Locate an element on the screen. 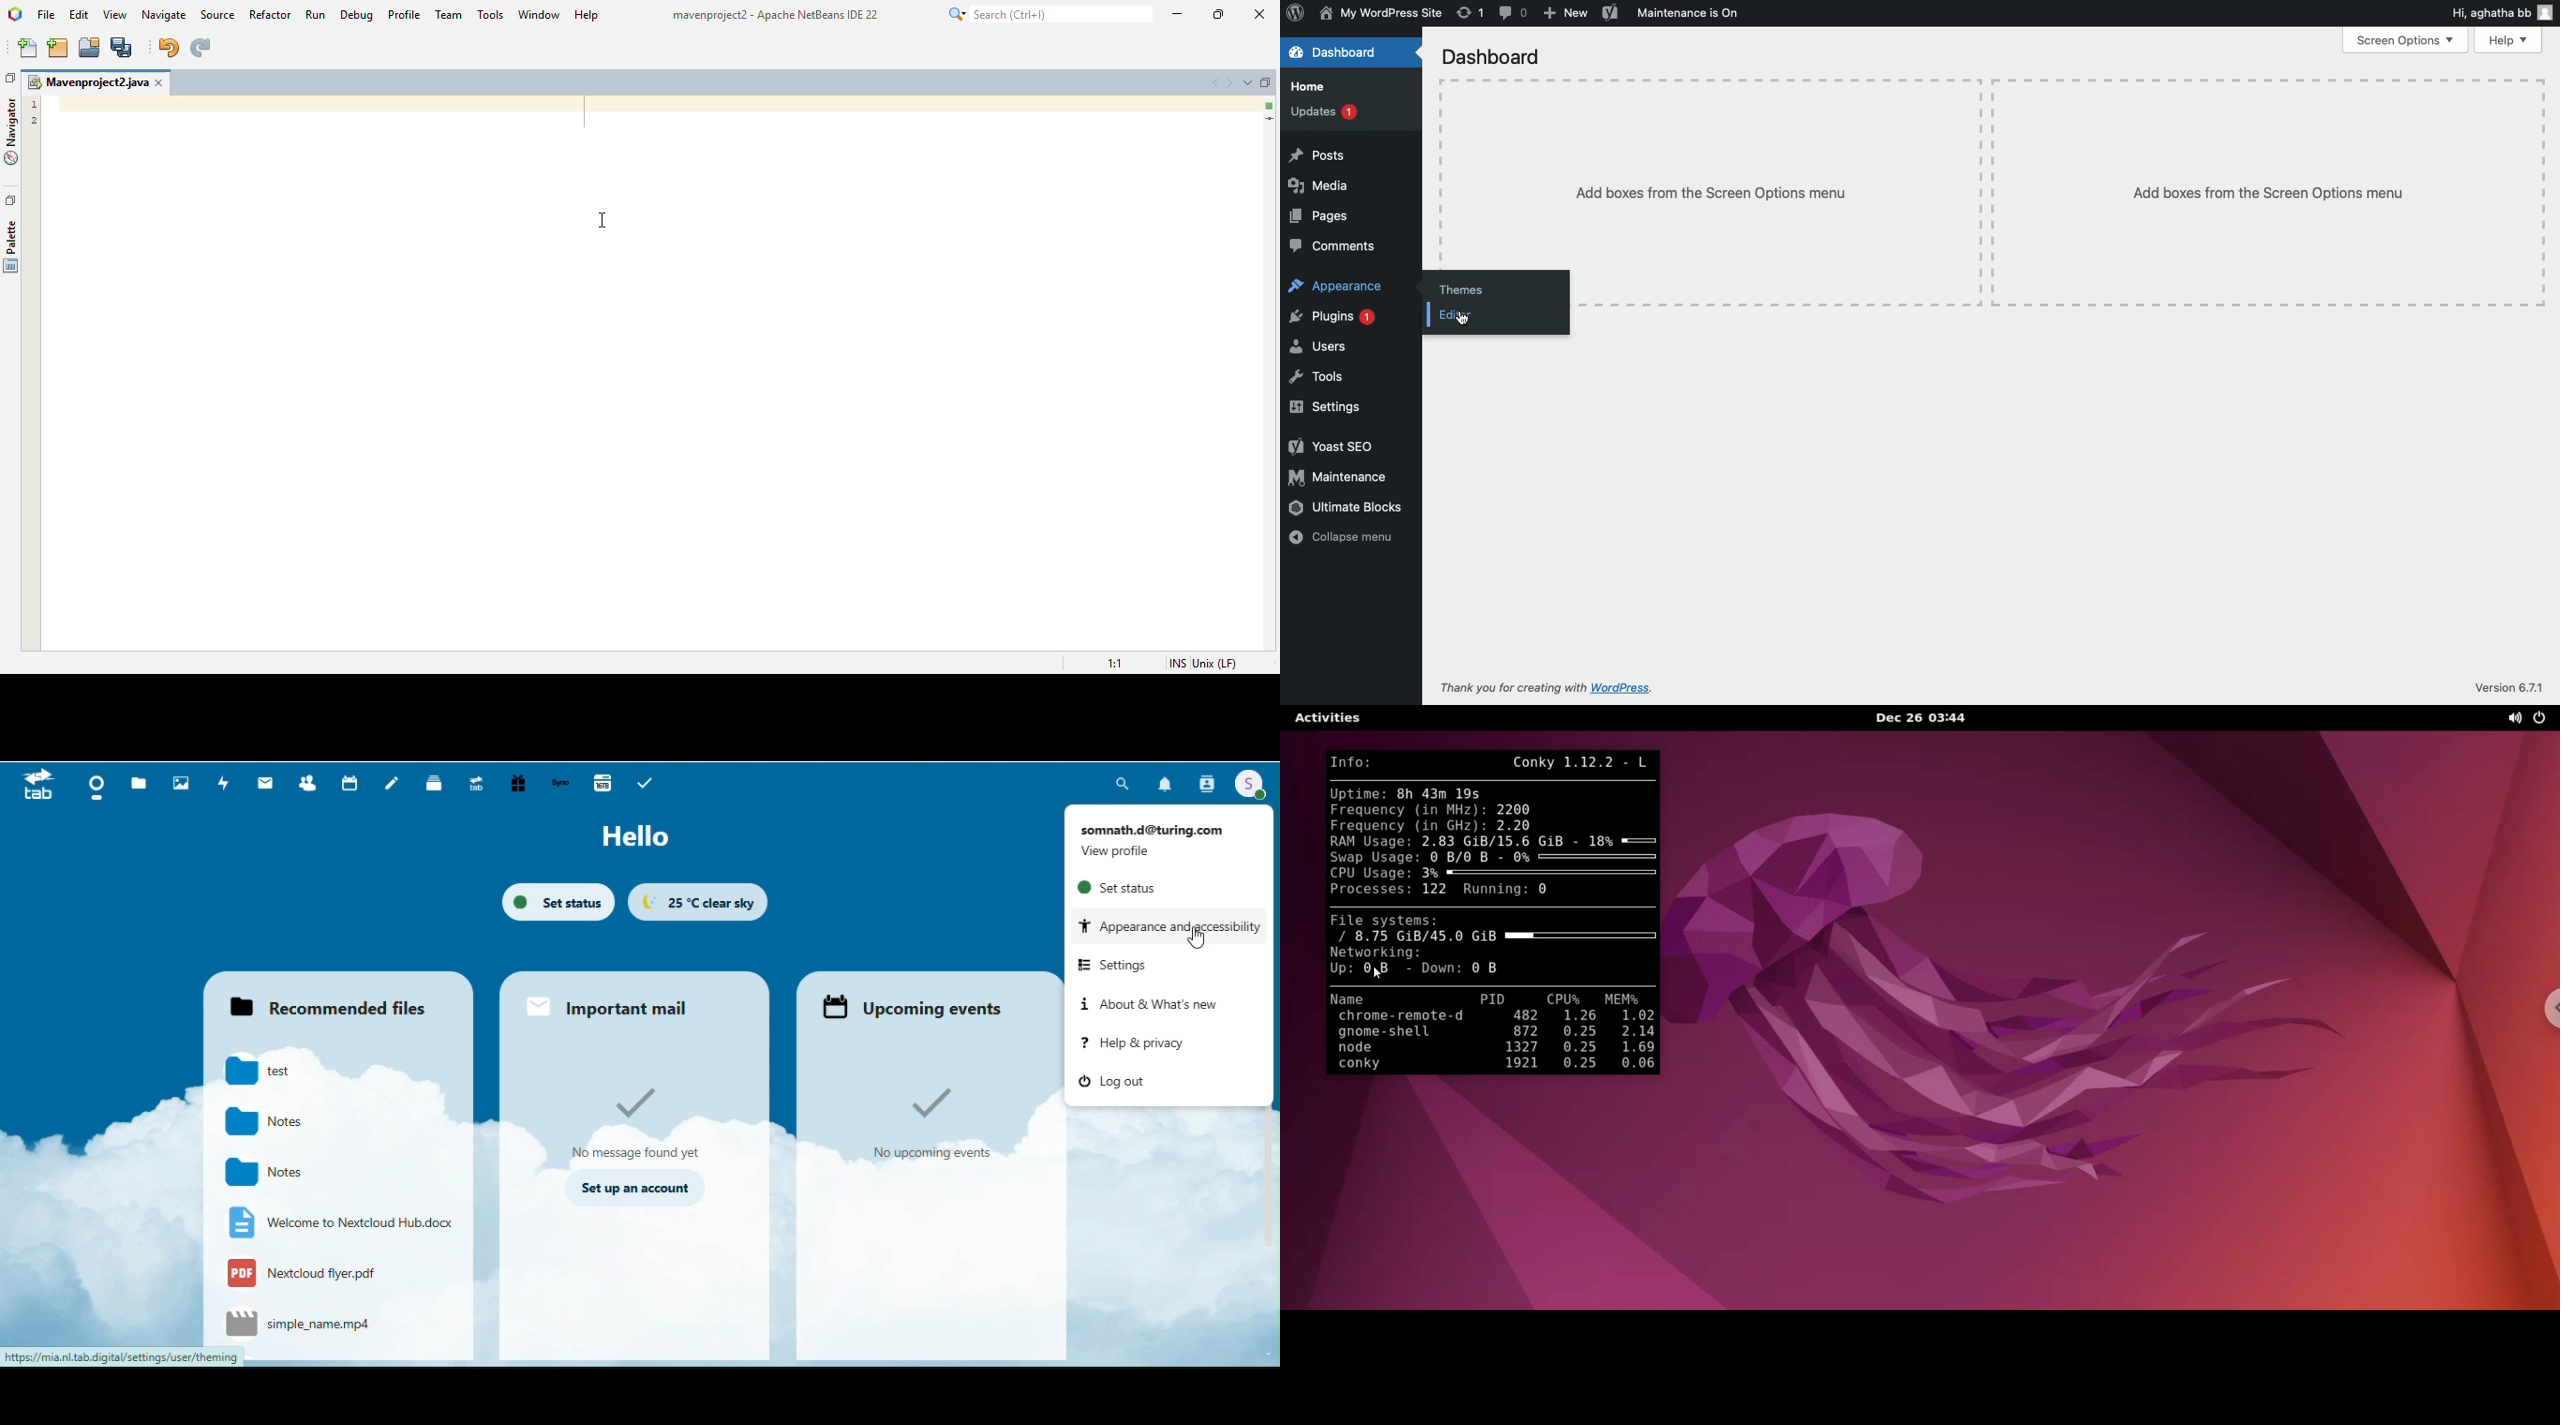  Notes is located at coordinates (276, 1122).